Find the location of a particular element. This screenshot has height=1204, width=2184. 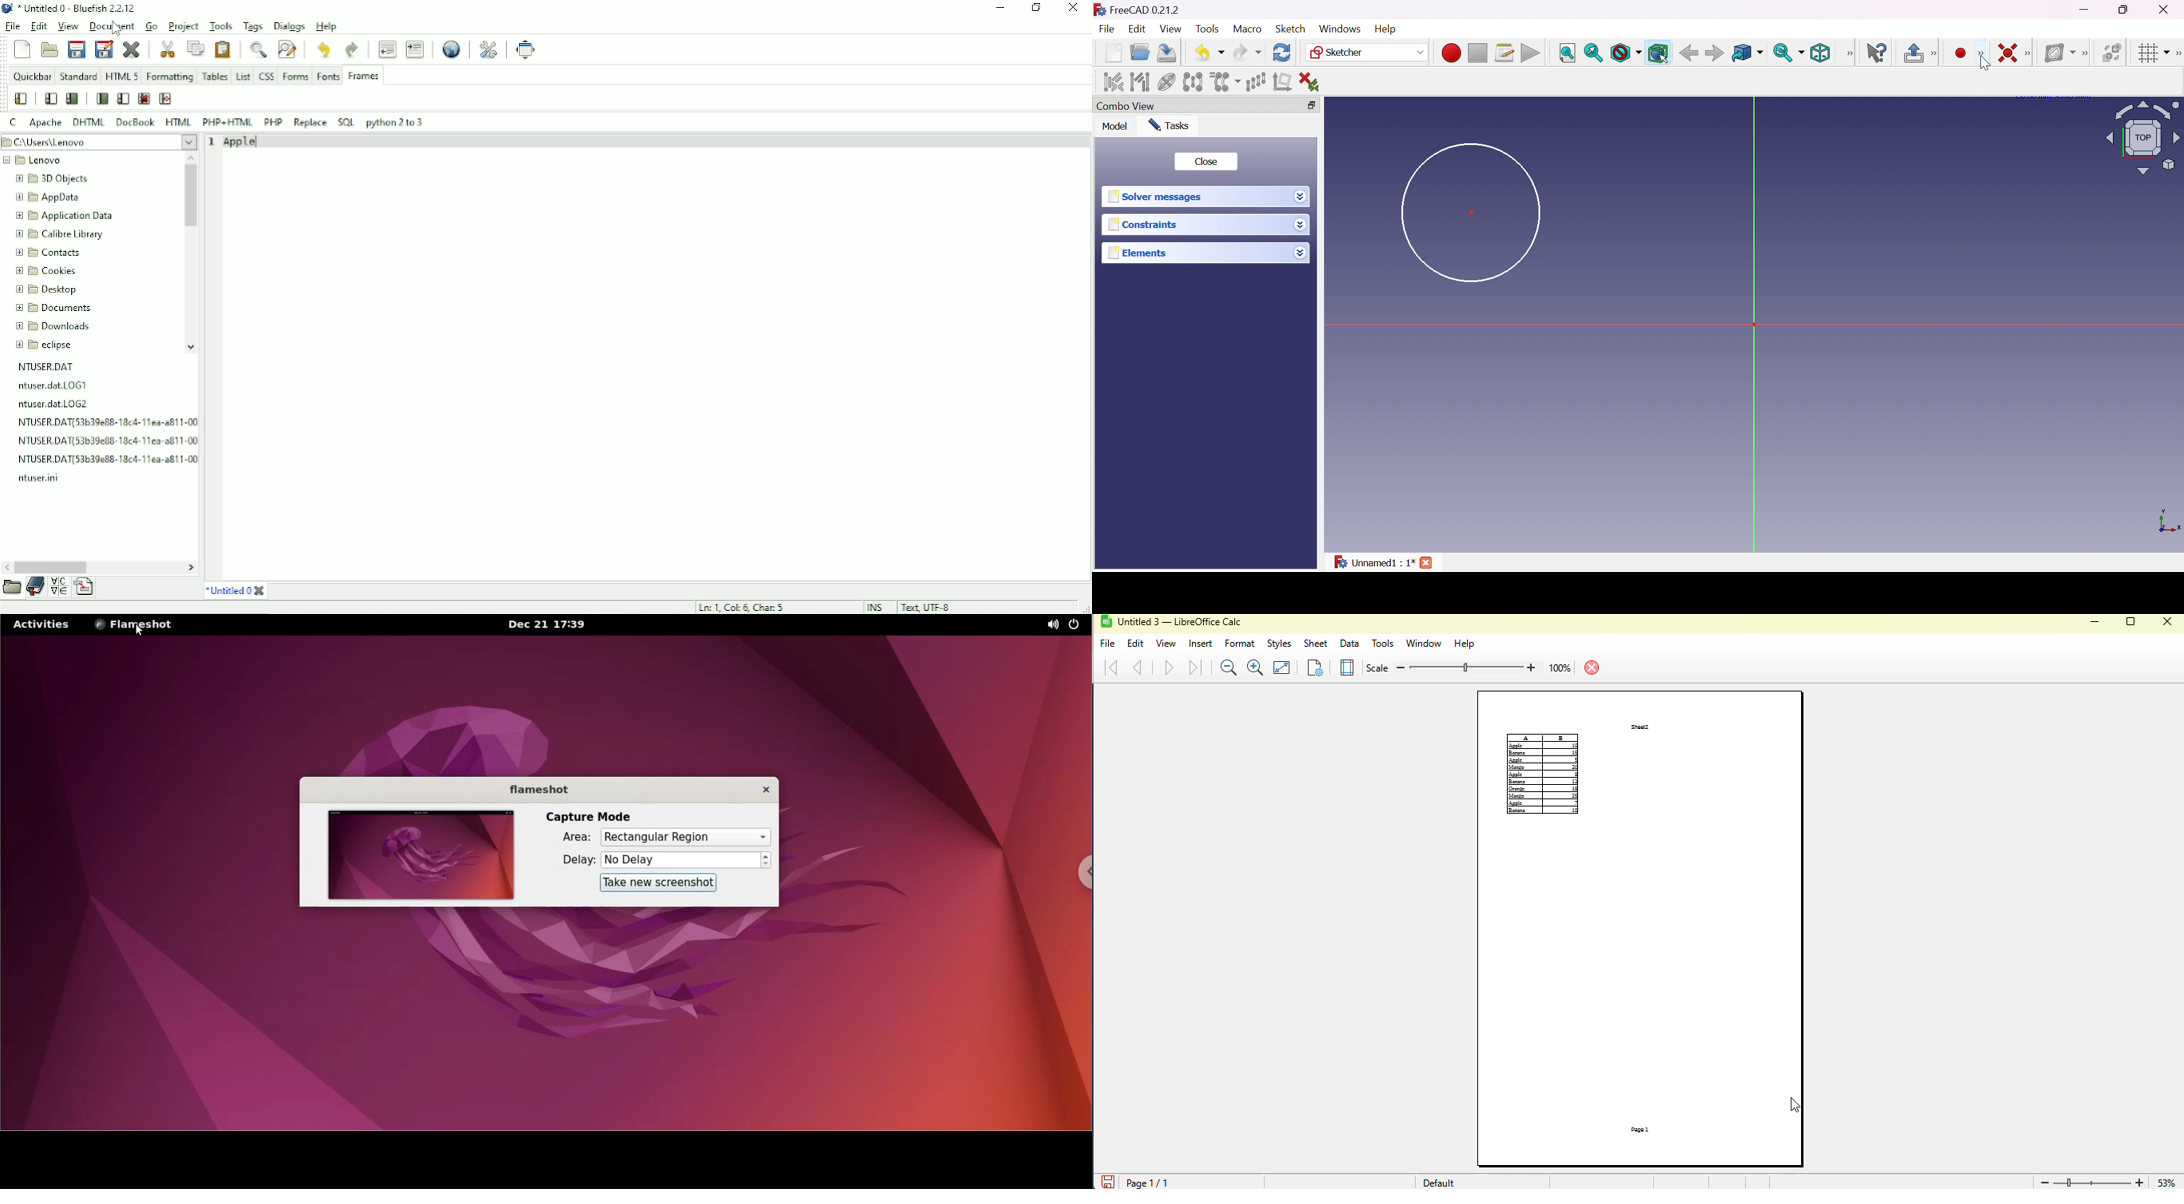

Elements is located at coordinates (1139, 253).